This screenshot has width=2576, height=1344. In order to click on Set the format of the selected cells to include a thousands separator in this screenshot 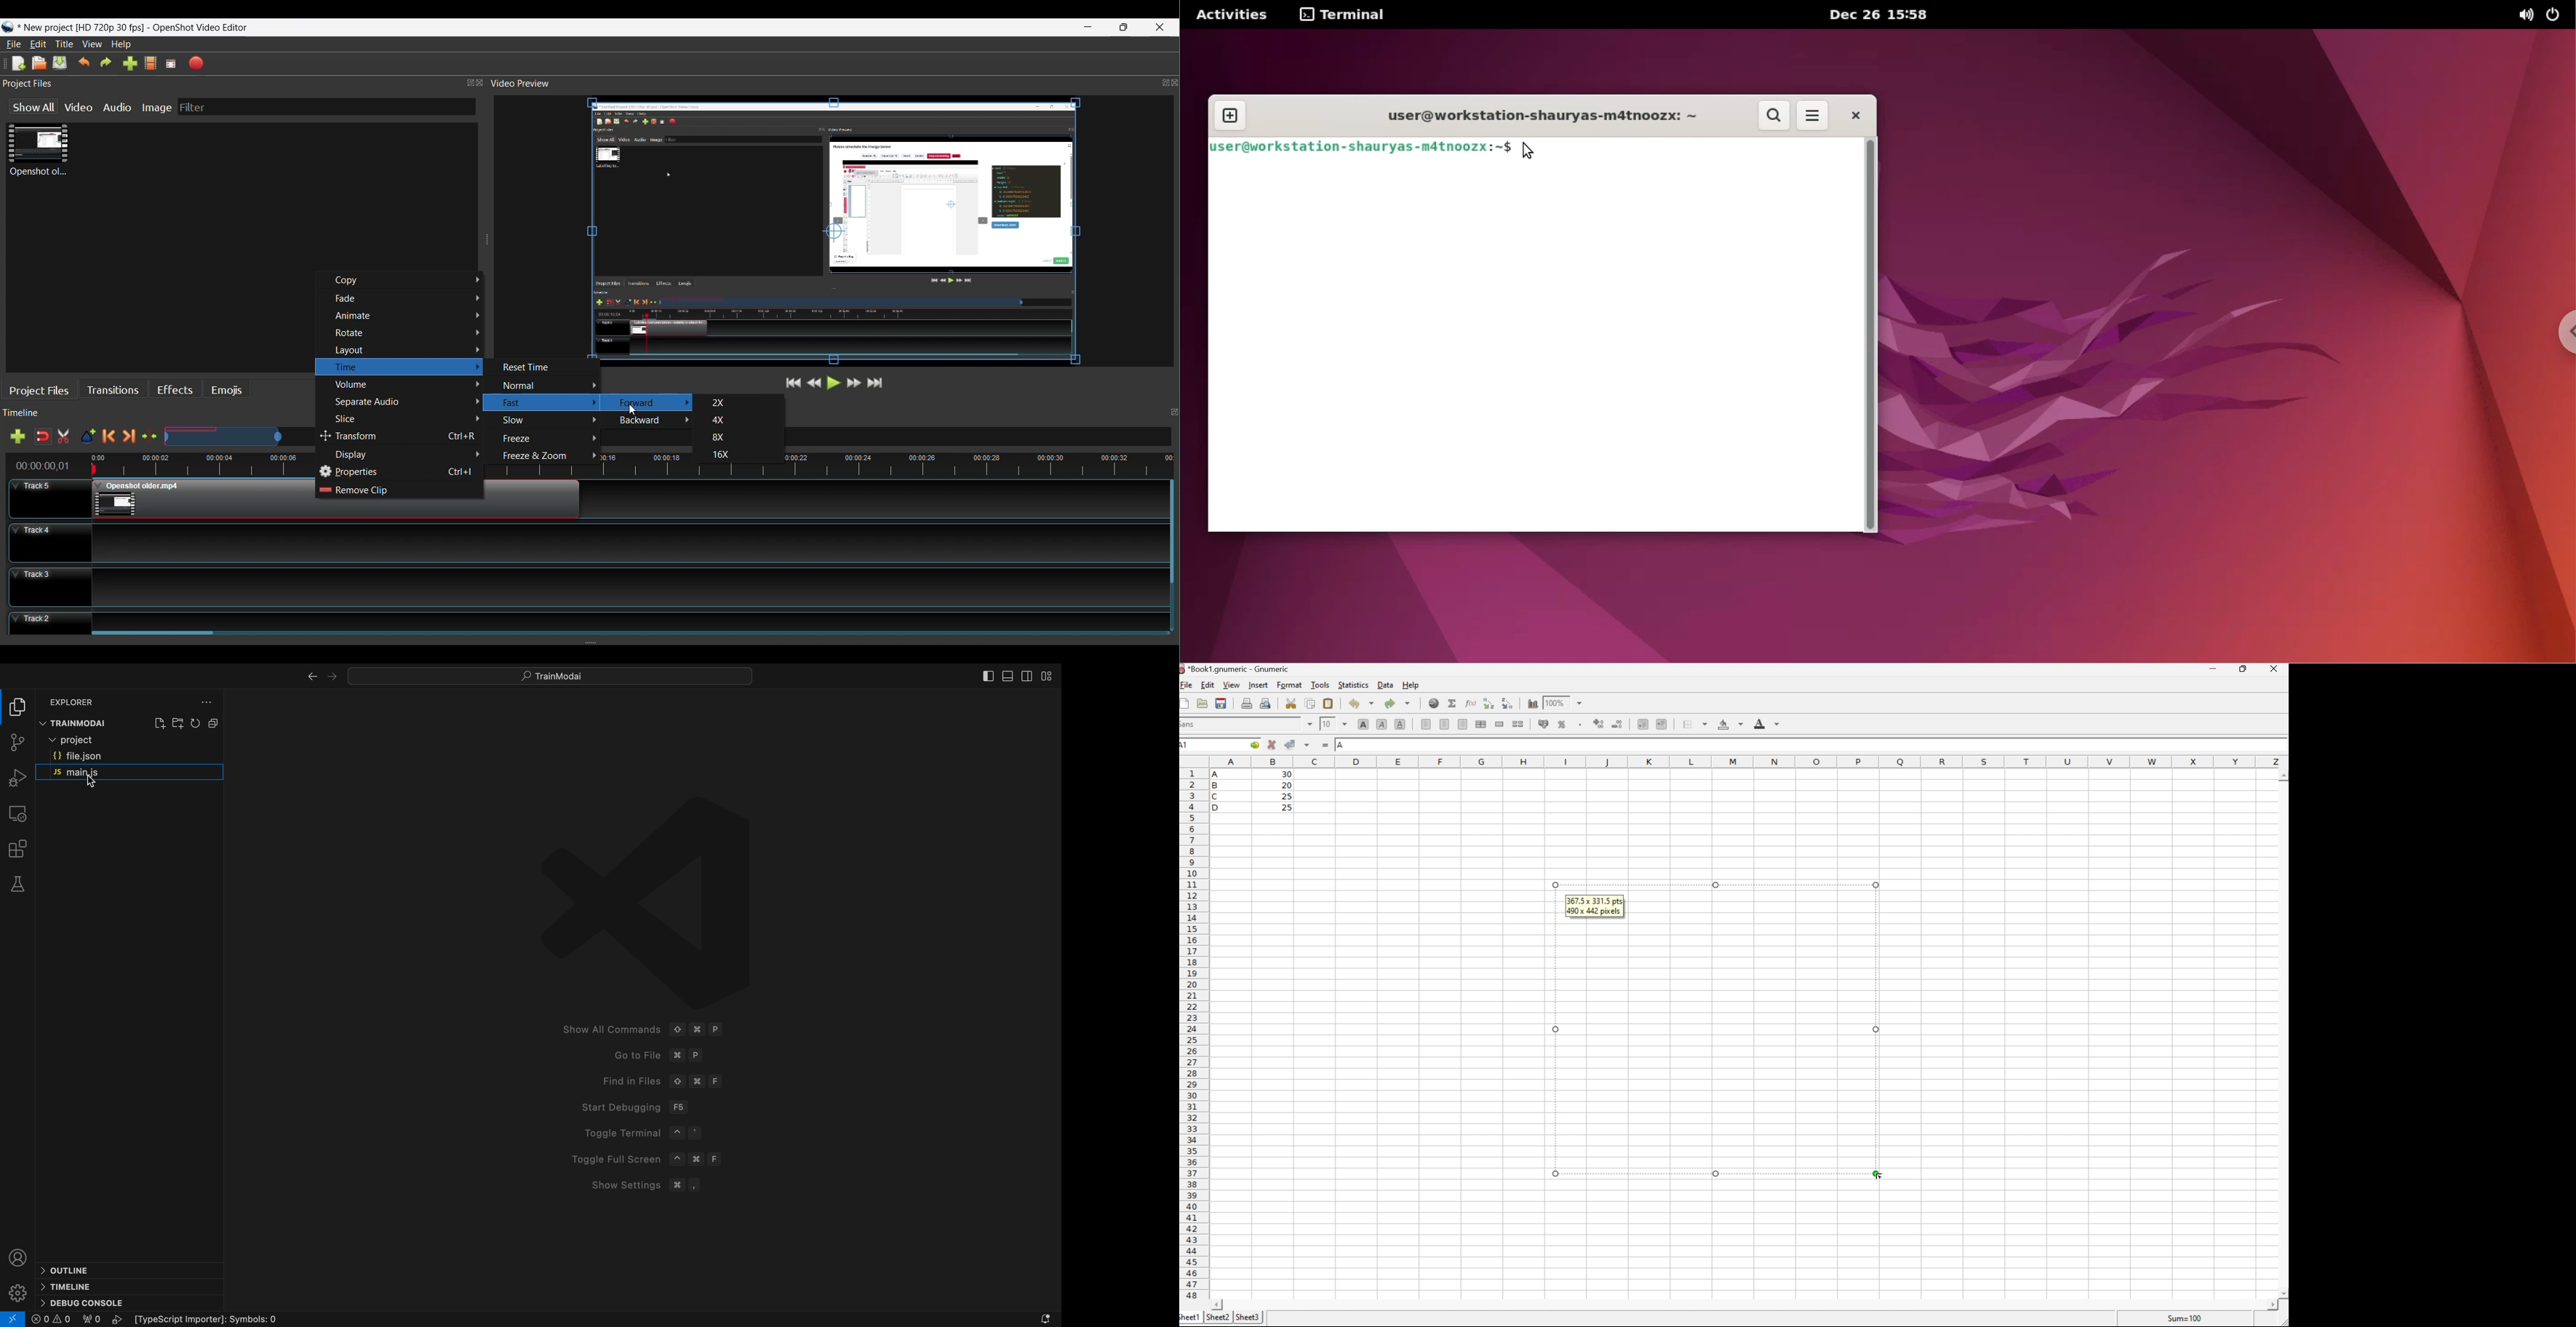, I will do `click(1579, 725)`.